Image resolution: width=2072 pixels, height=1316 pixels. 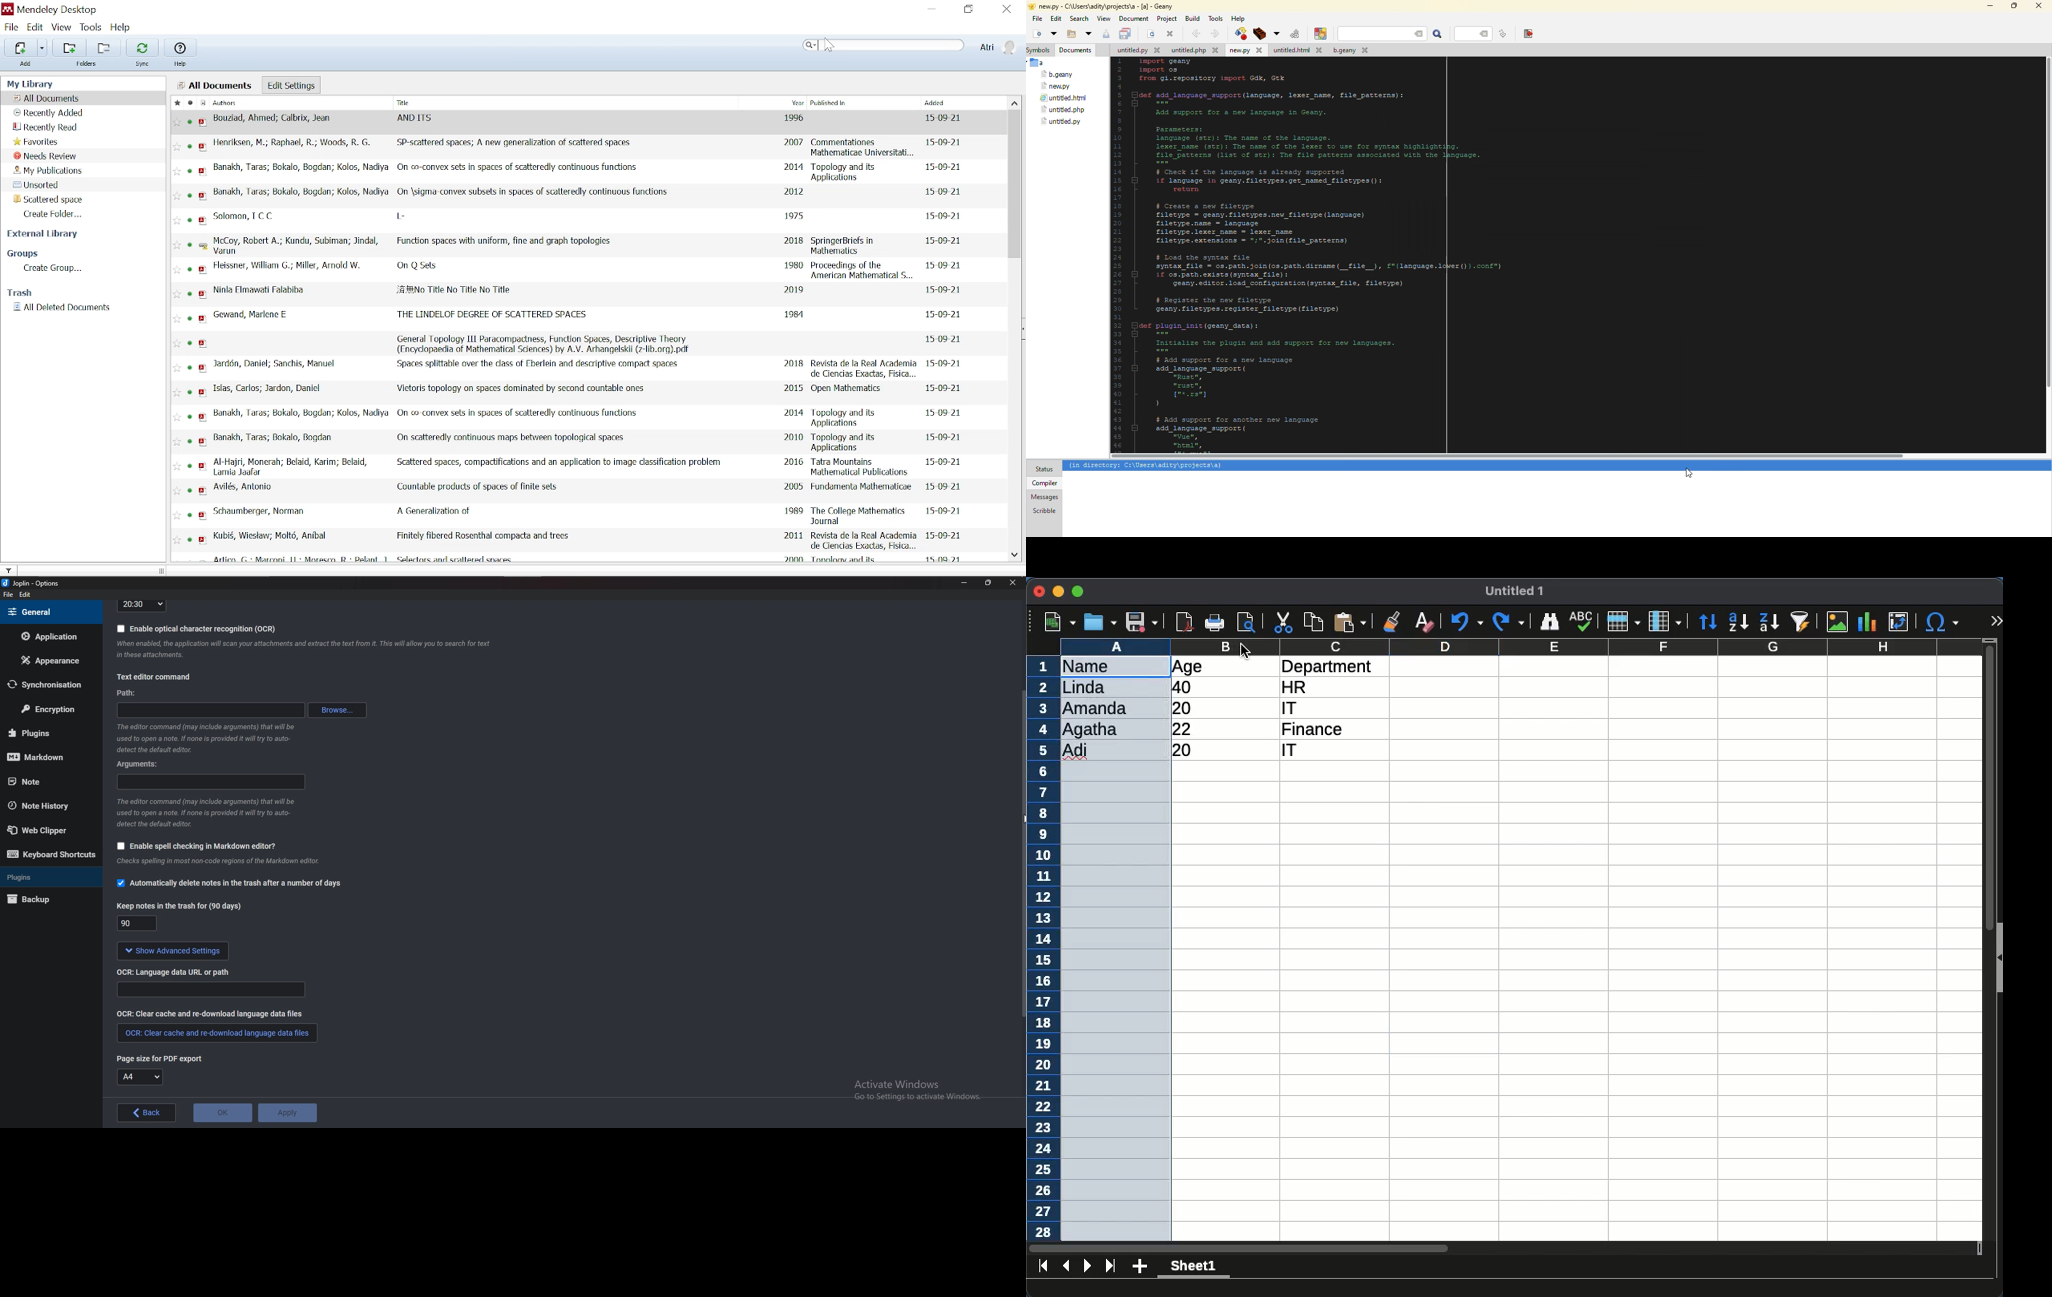 What do you see at coordinates (49, 171) in the screenshot?
I see `My publications` at bounding box center [49, 171].